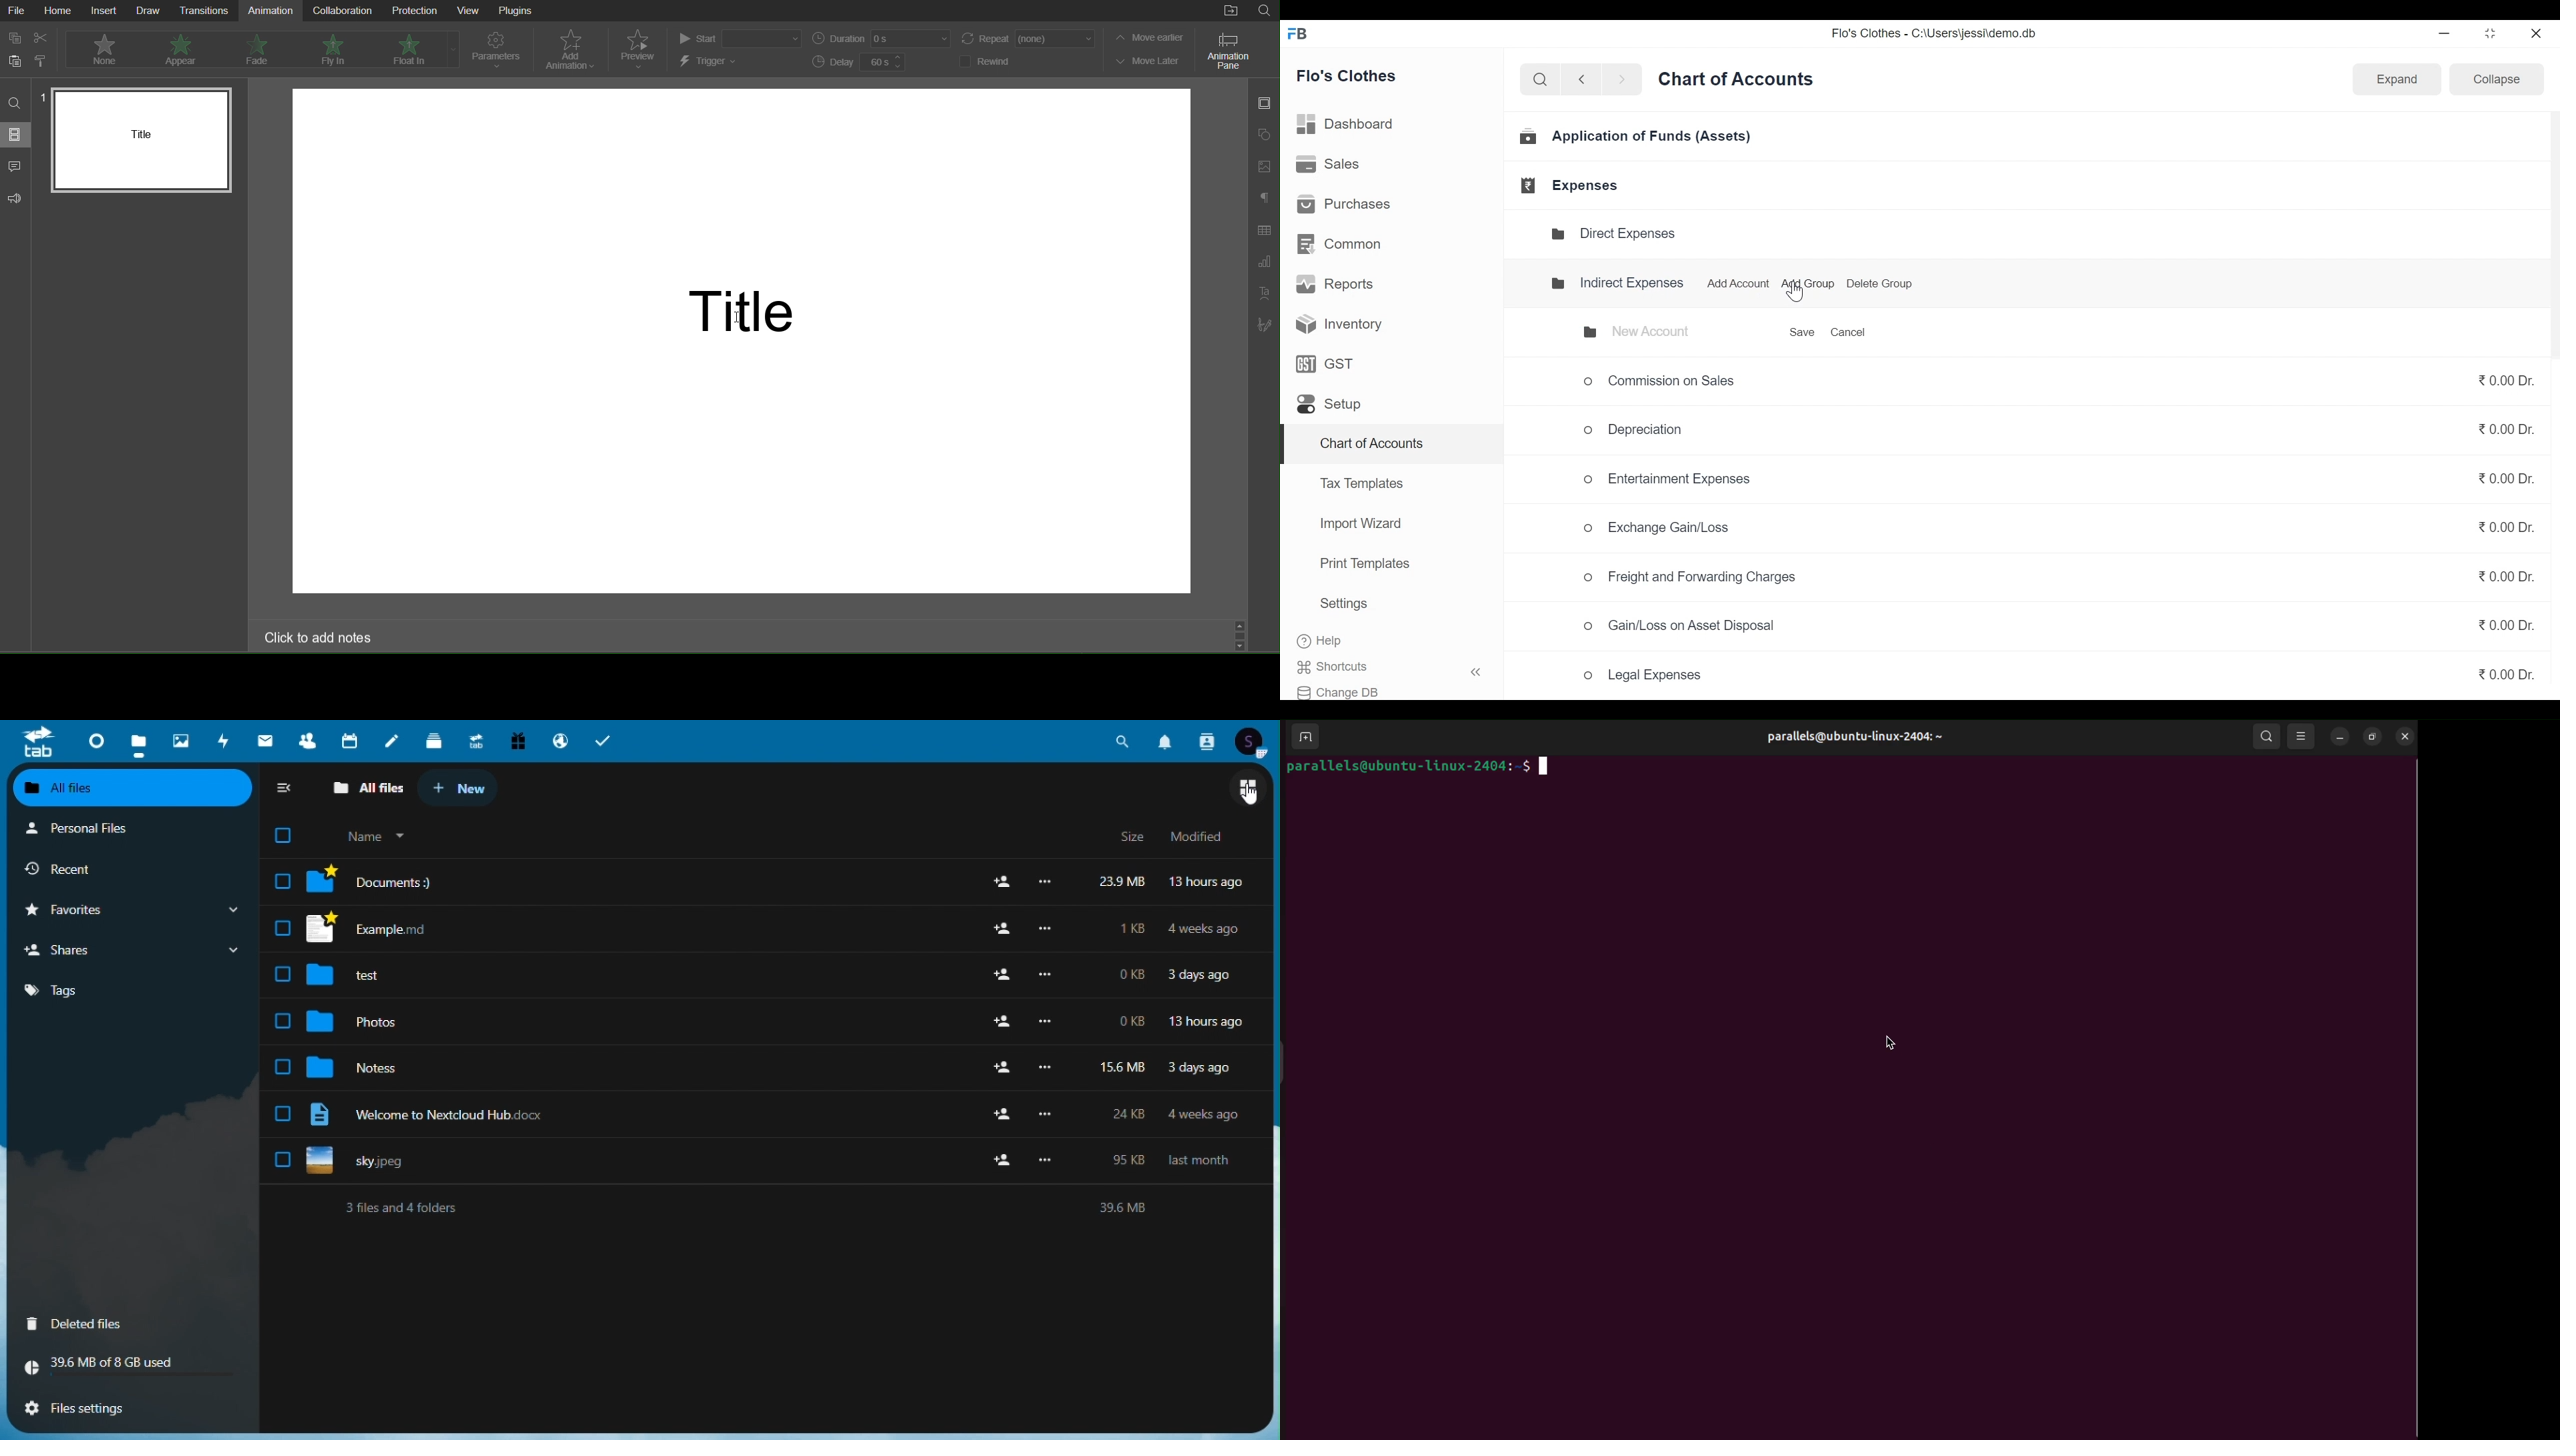  I want to click on test, so click(388, 974).